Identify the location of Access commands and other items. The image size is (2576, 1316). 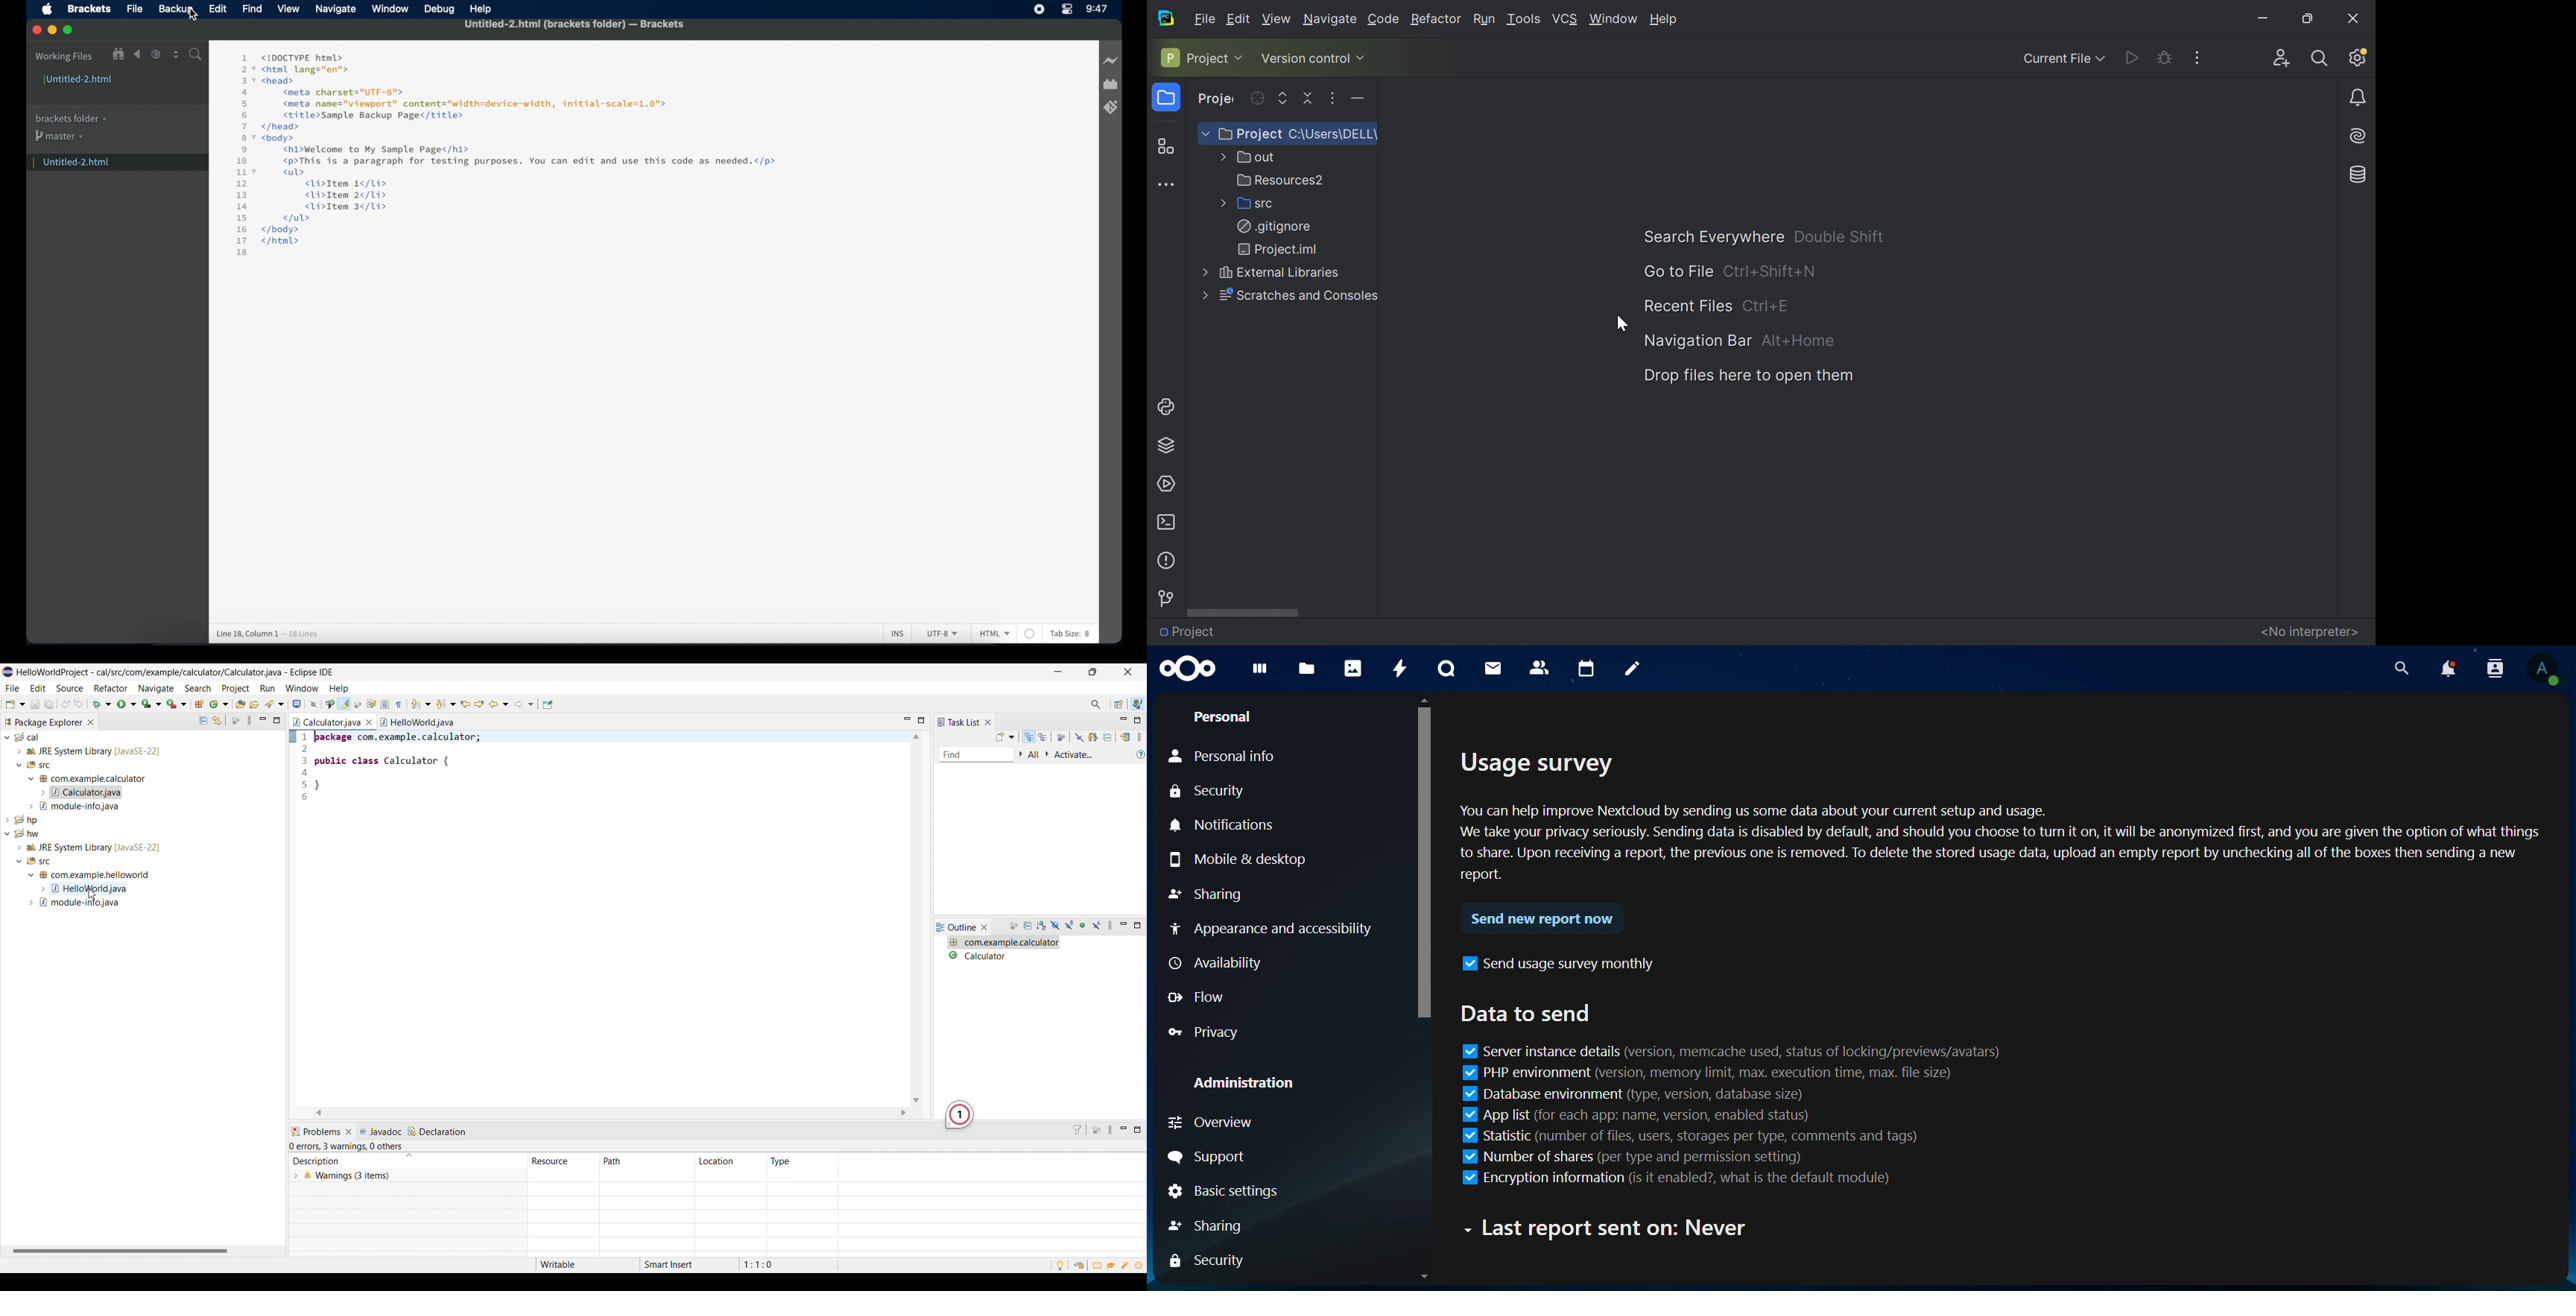
(1096, 704).